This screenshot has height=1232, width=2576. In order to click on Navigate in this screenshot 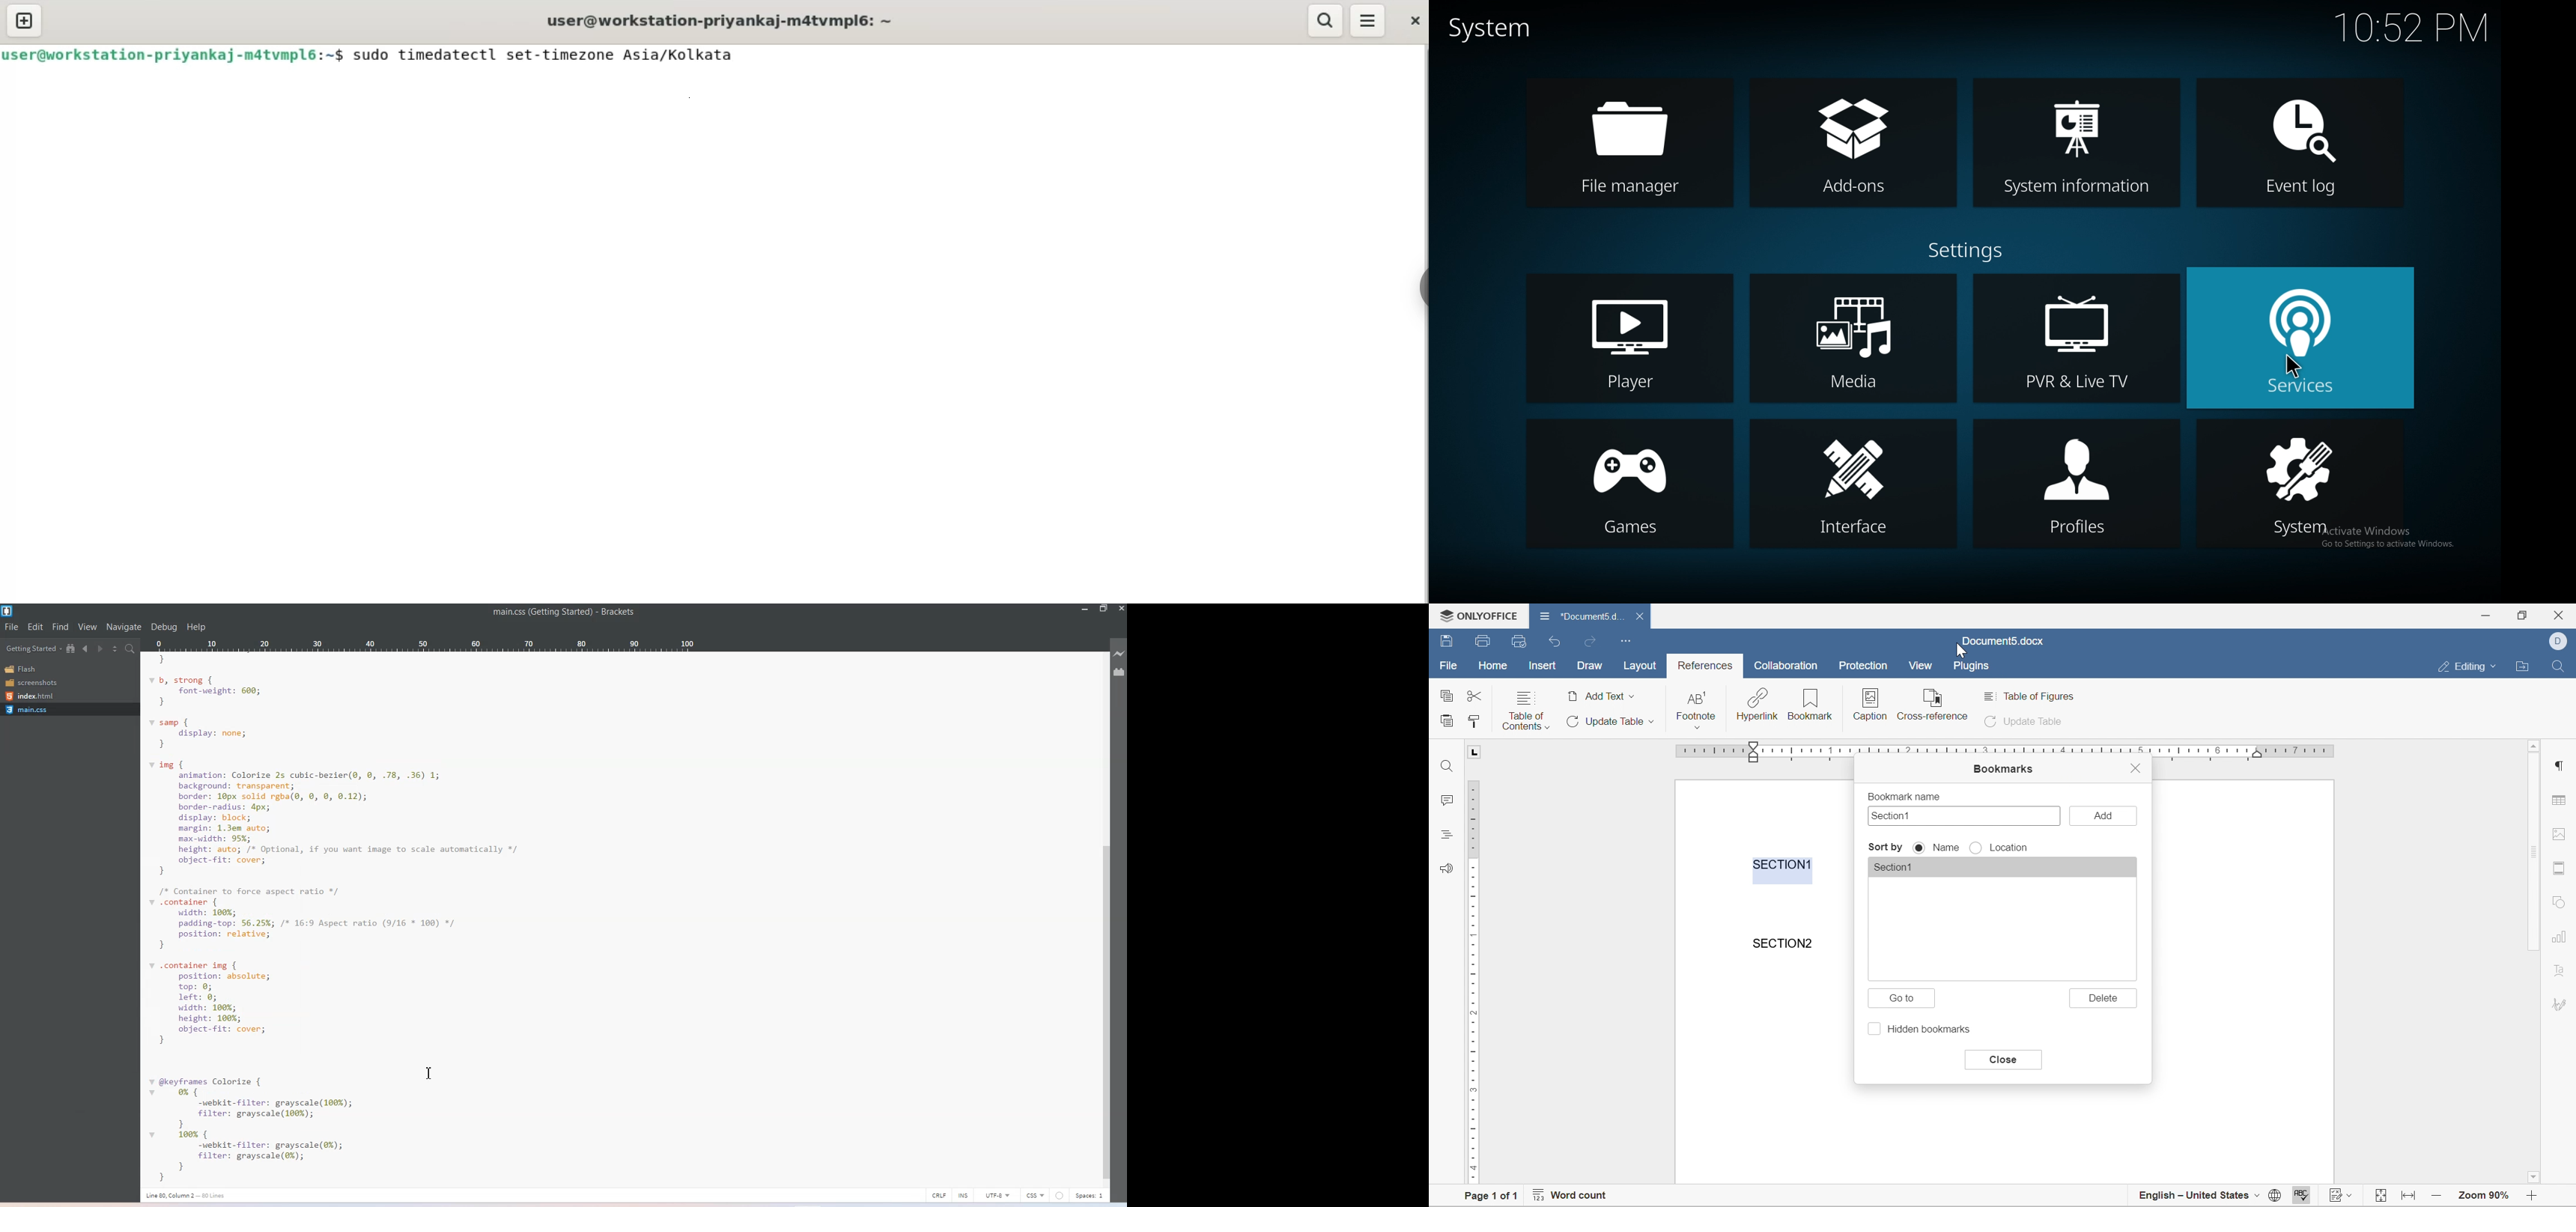, I will do `click(124, 628)`.